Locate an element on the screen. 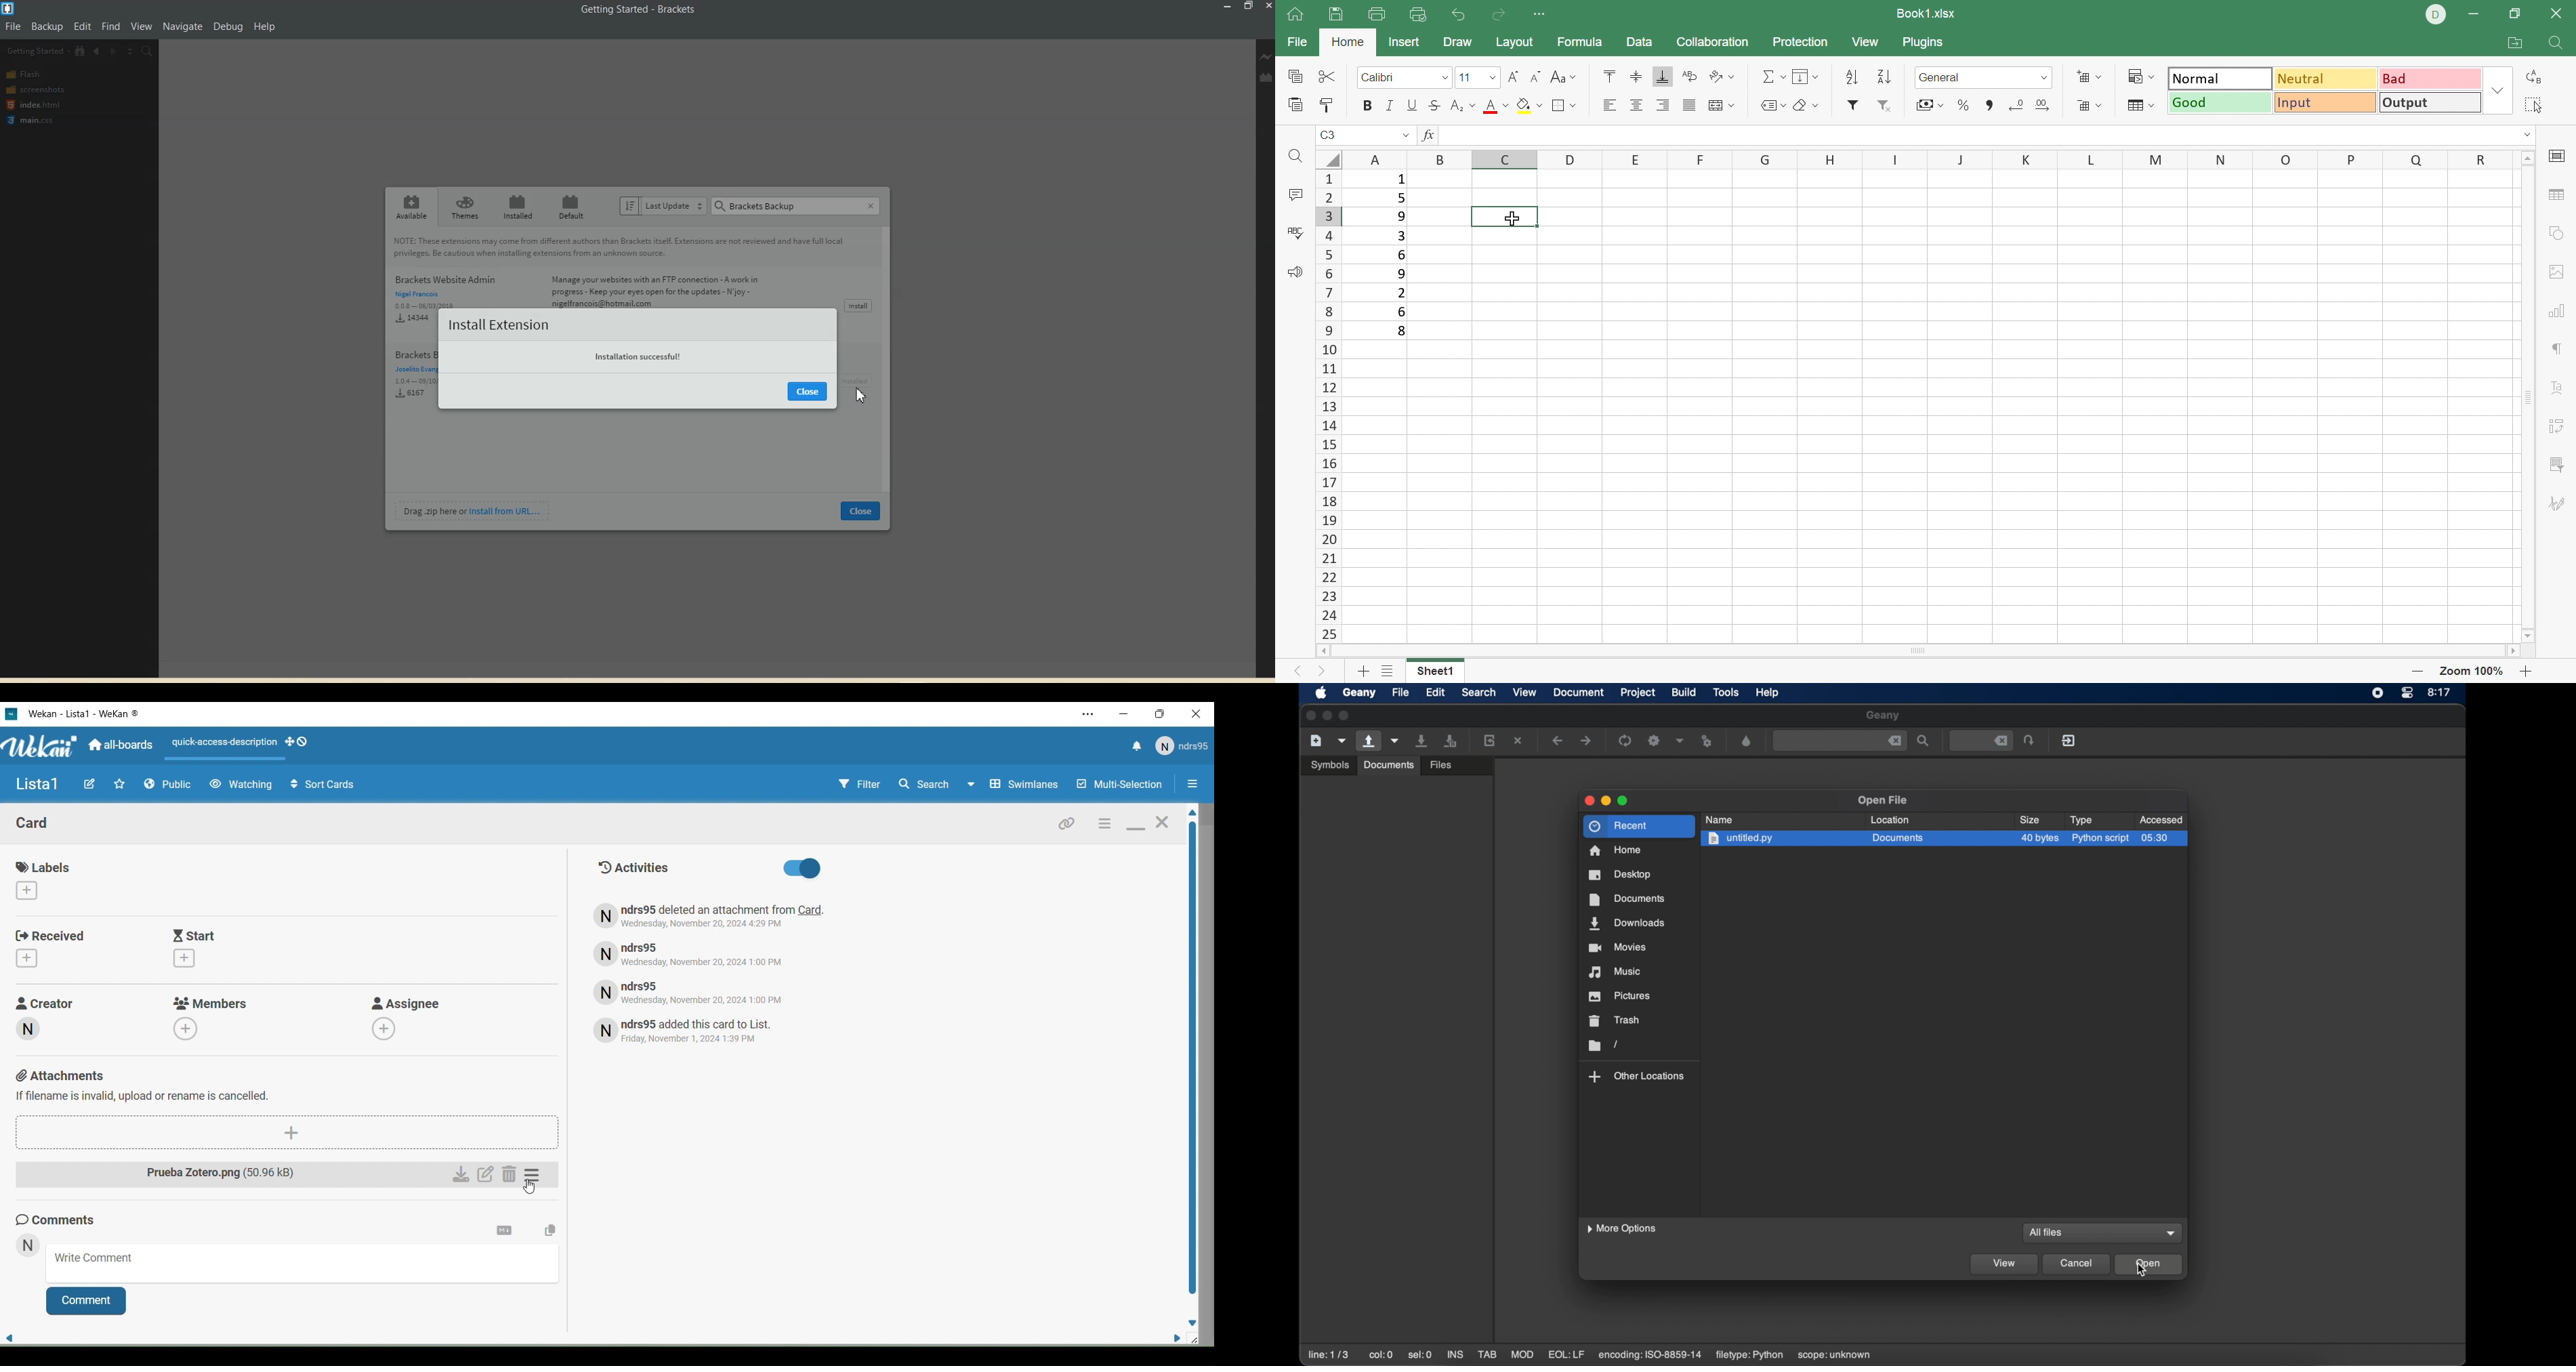 The width and height of the screenshot is (2576, 1372). Draw is located at coordinates (1460, 40).